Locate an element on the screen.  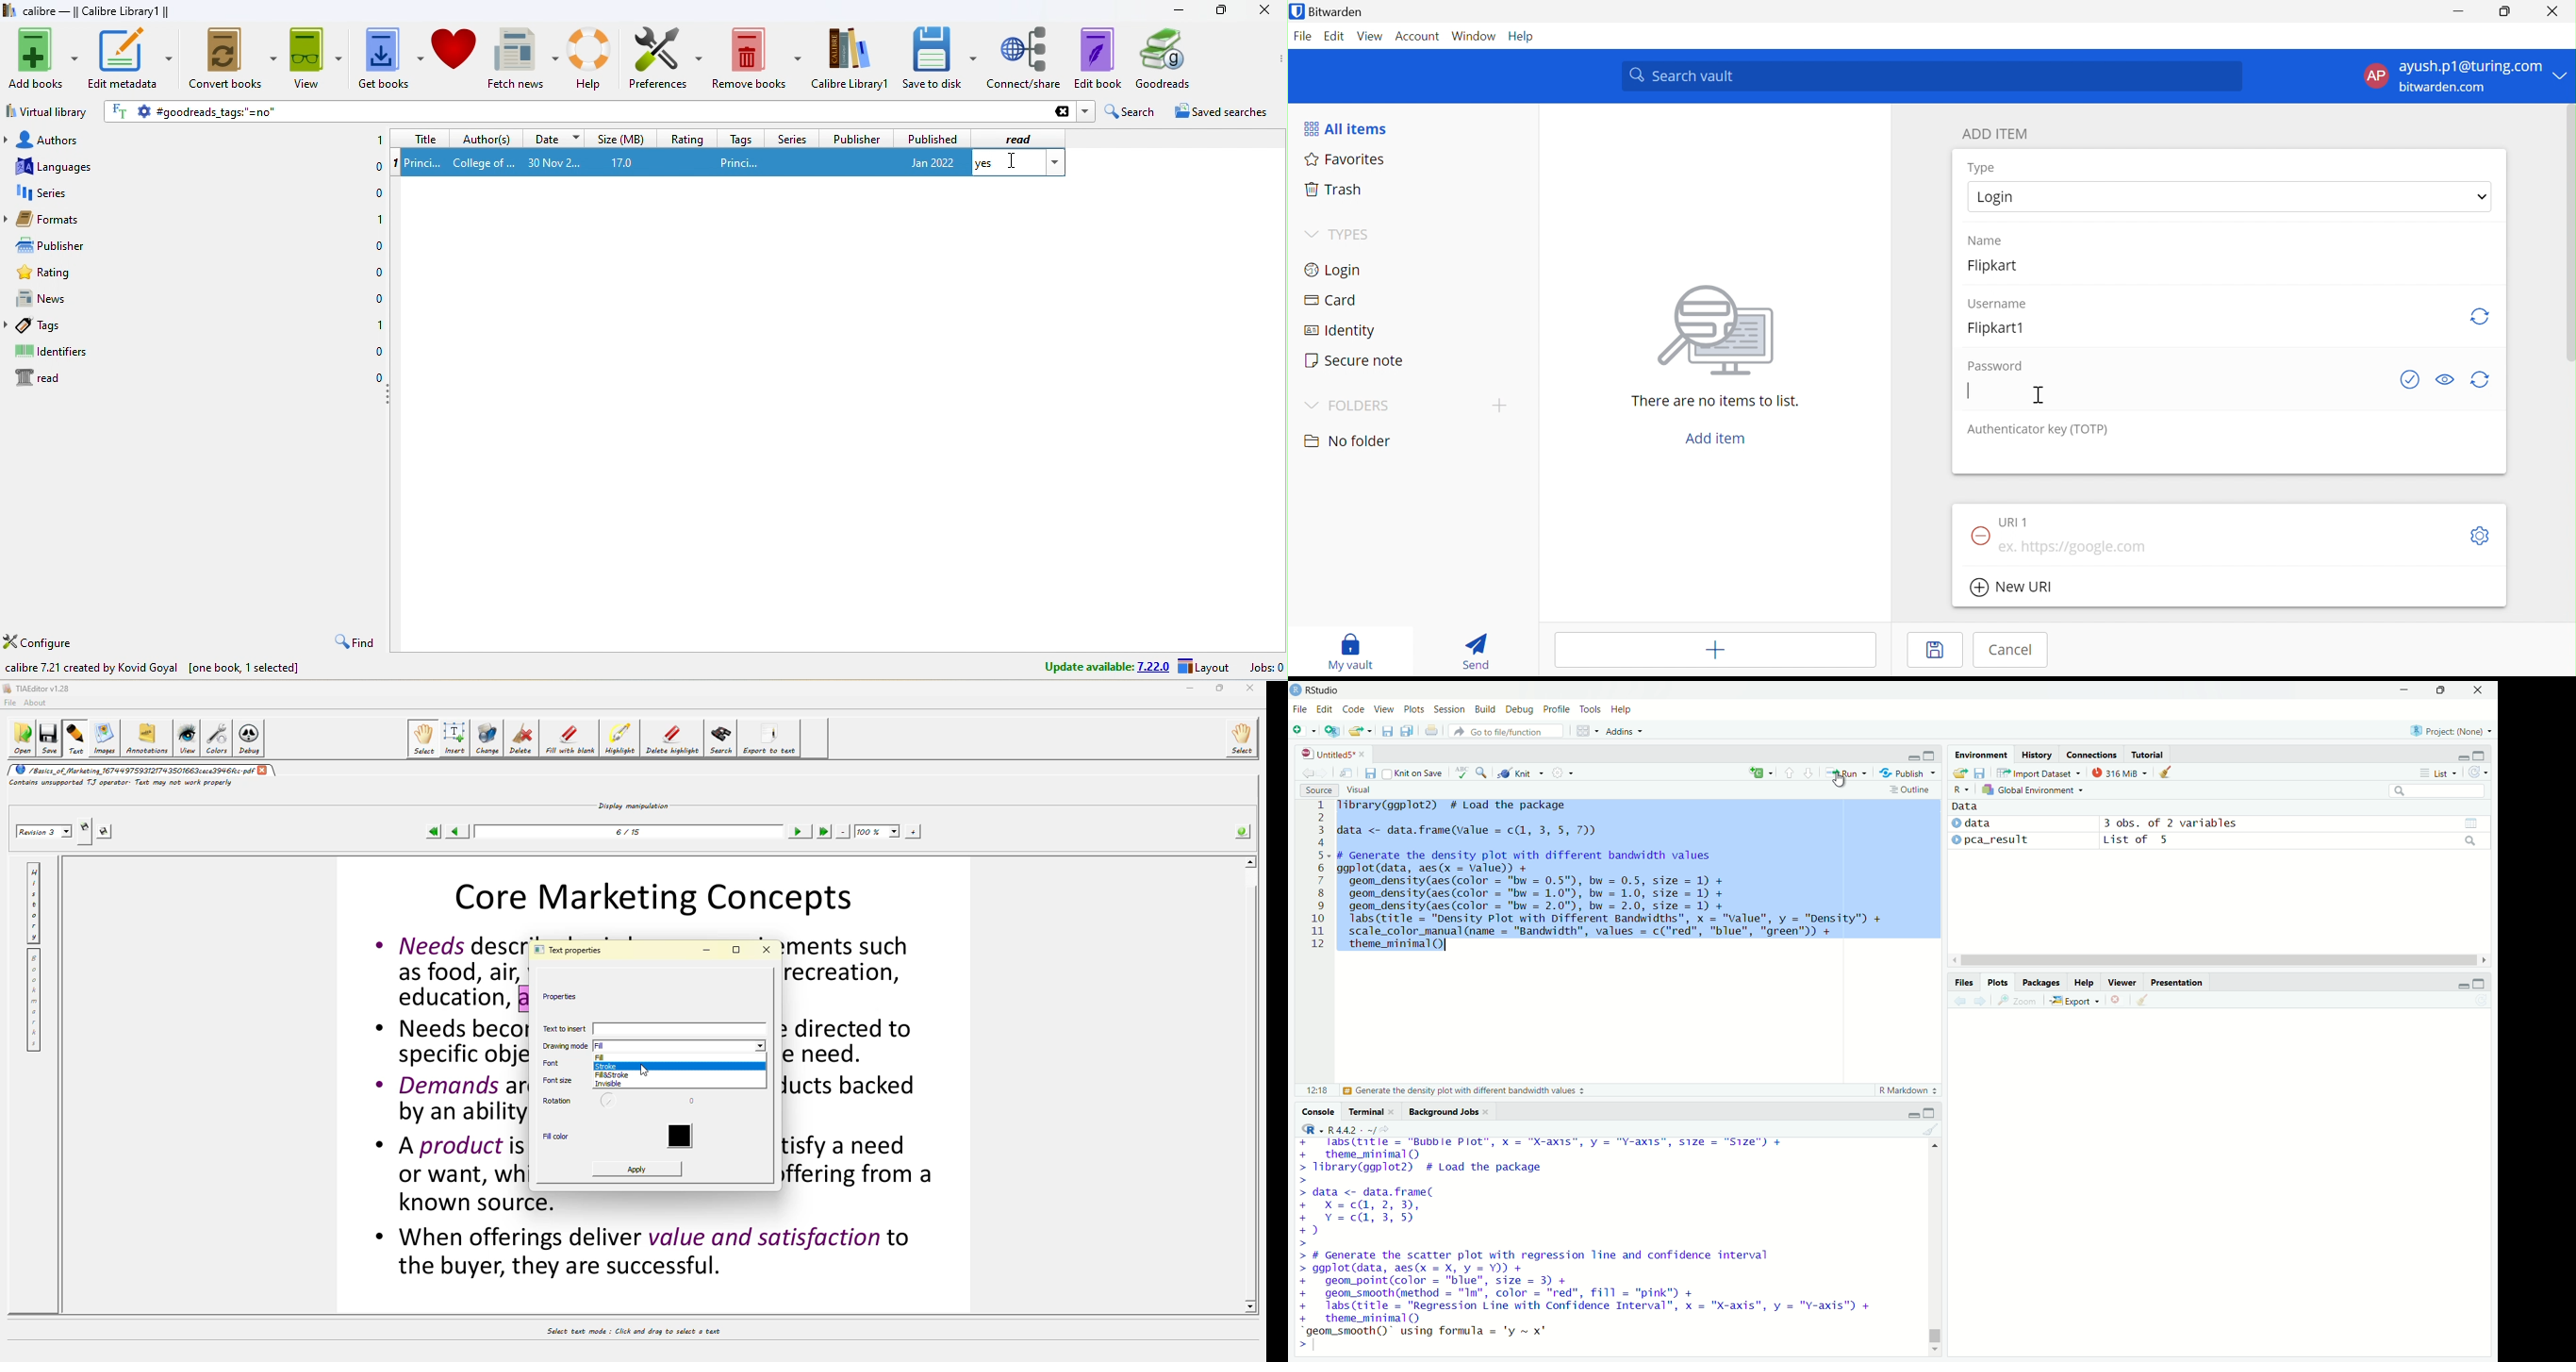
Remove current plot is located at coordinates (2119, 1001).